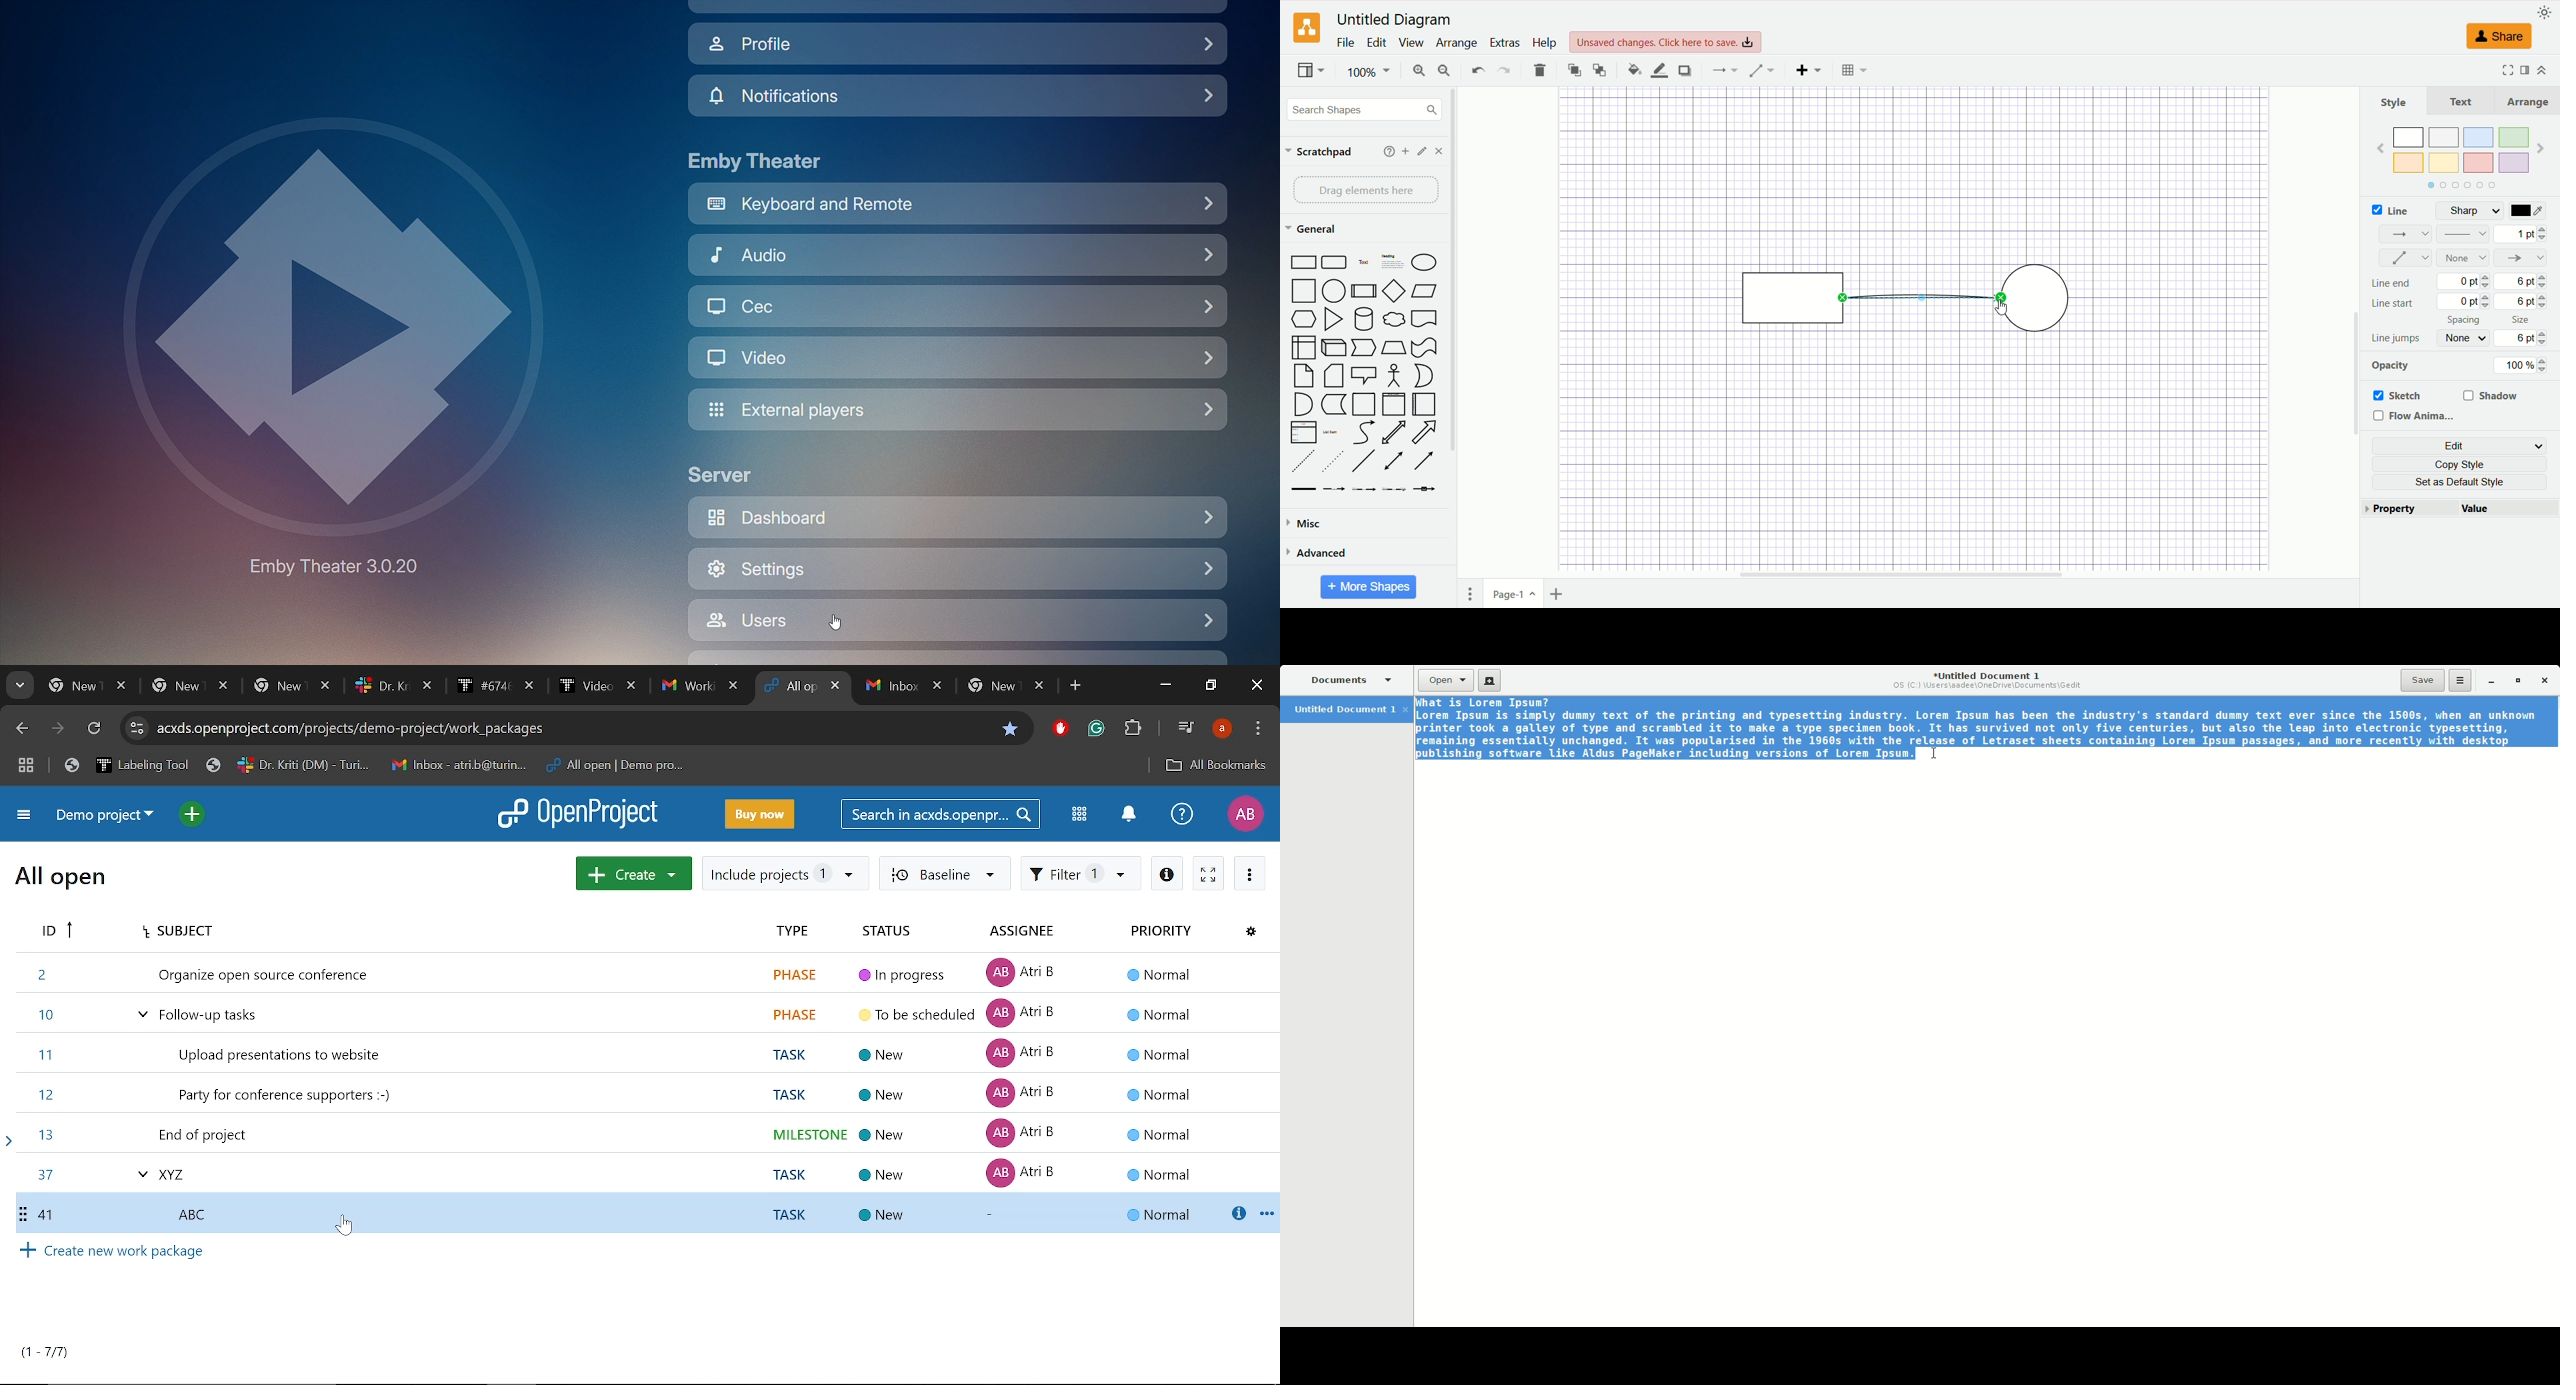 The width and height of the screenshot is (2576, 1400). Describe the element at coordinates (1505, 42) in the screenshot. I see `extras` at that location.